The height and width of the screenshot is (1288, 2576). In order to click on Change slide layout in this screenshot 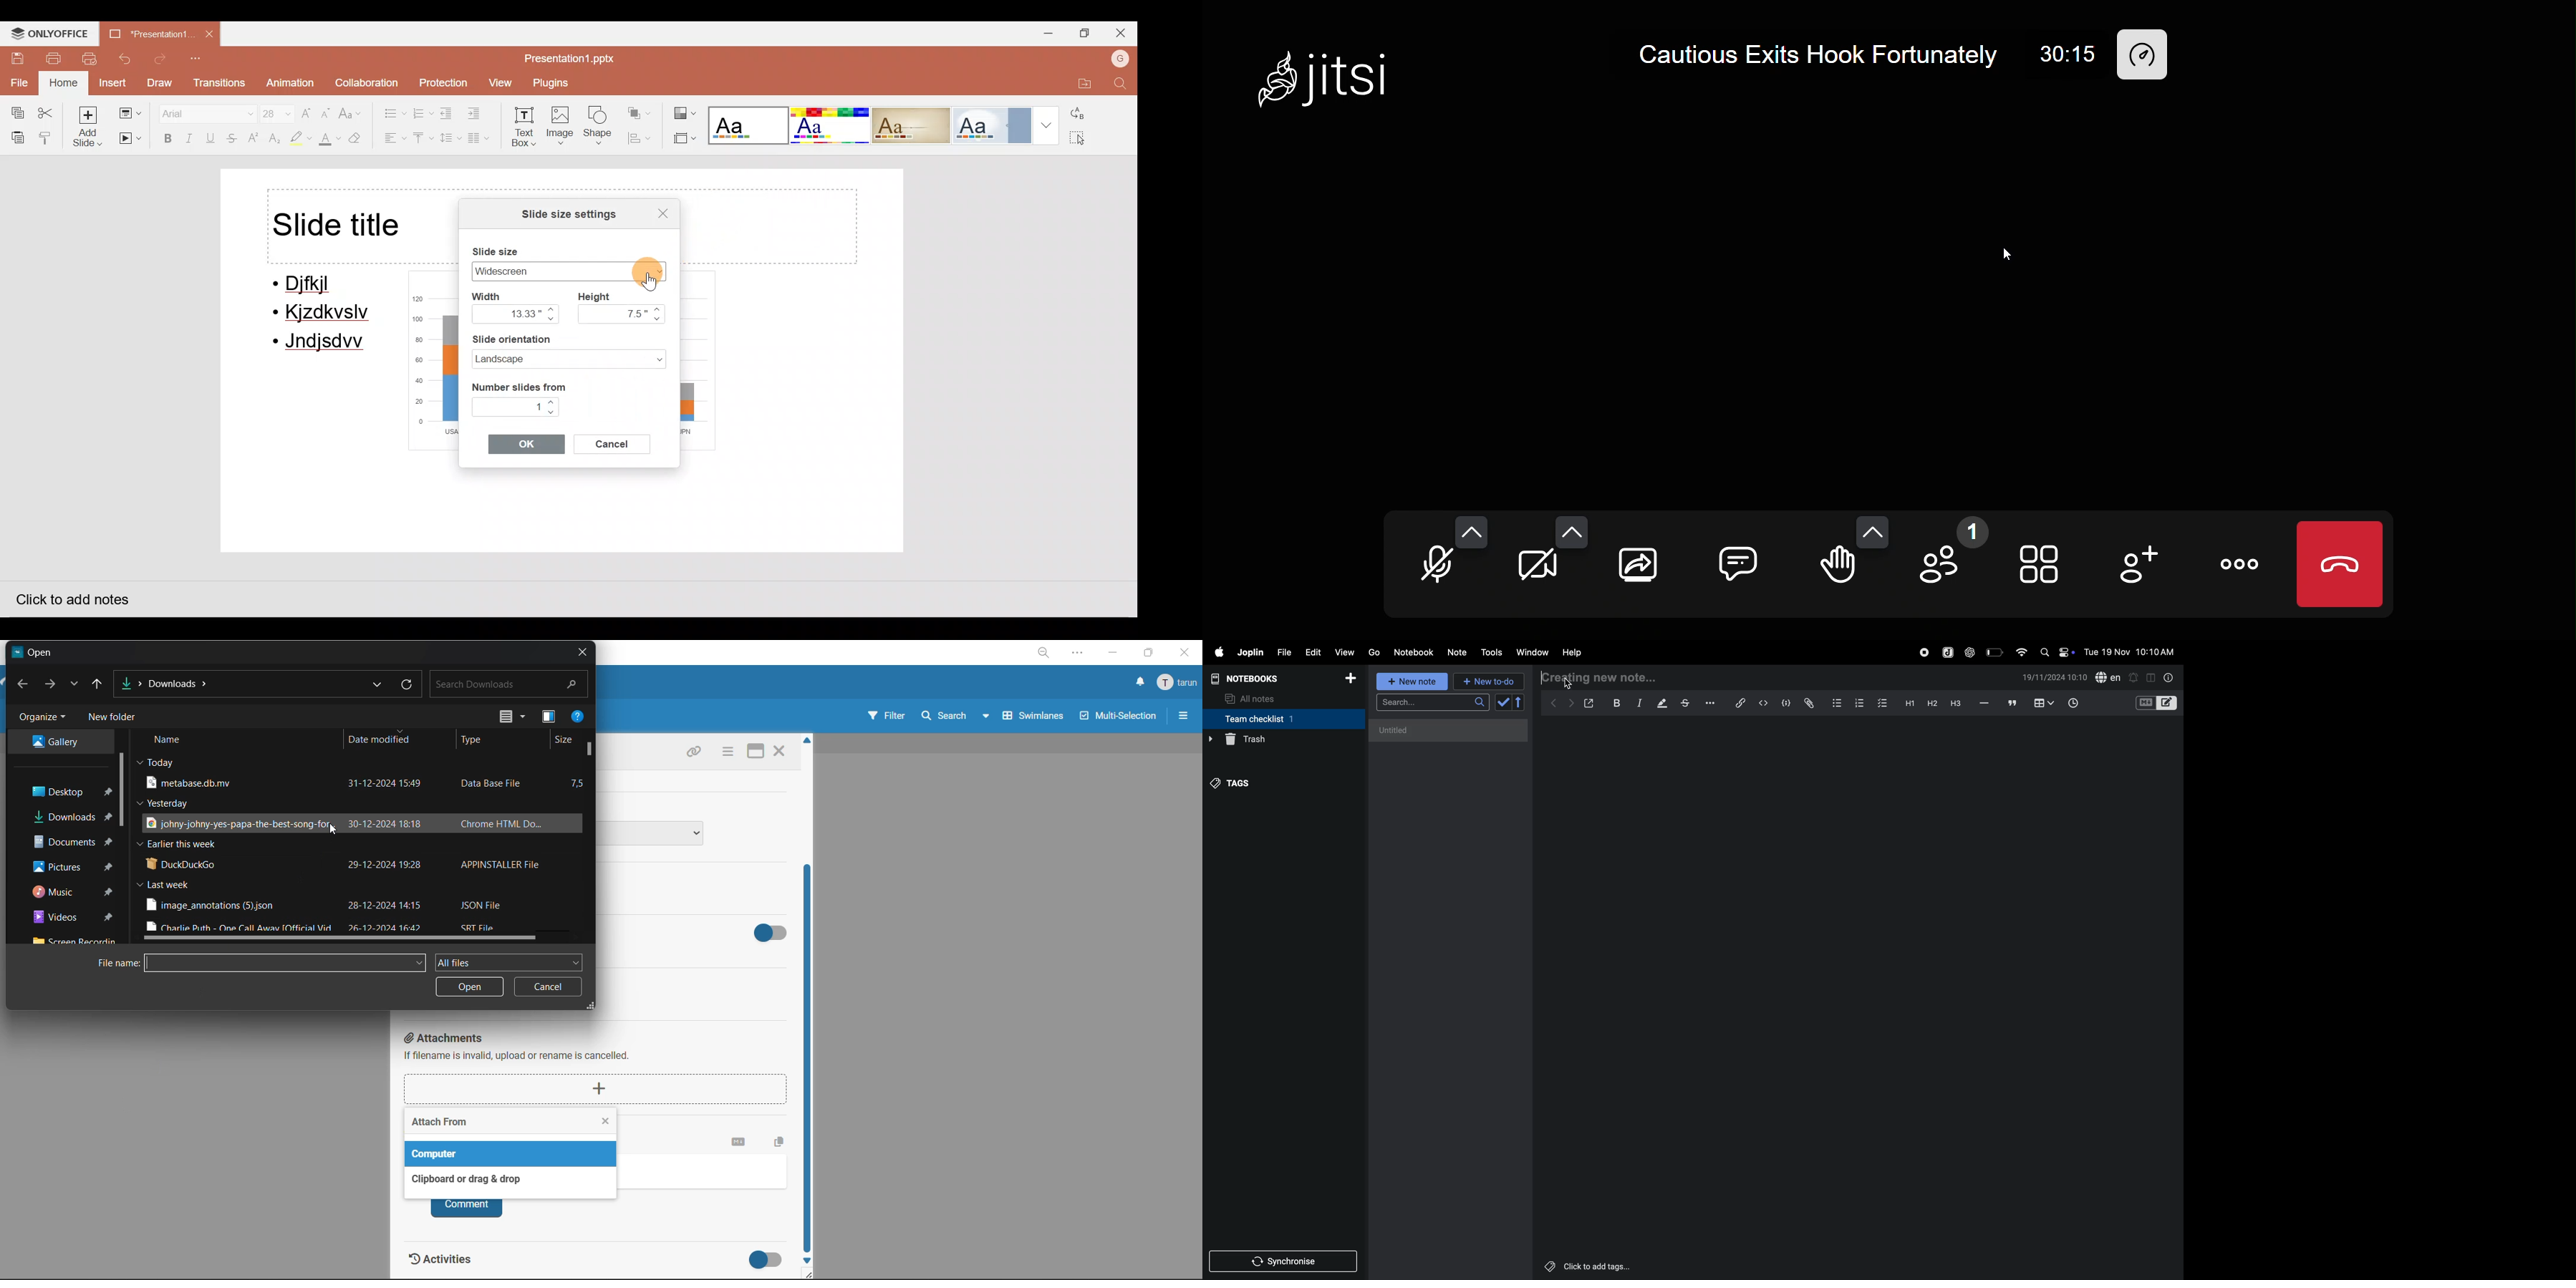, I will do `click(129, 111)`.